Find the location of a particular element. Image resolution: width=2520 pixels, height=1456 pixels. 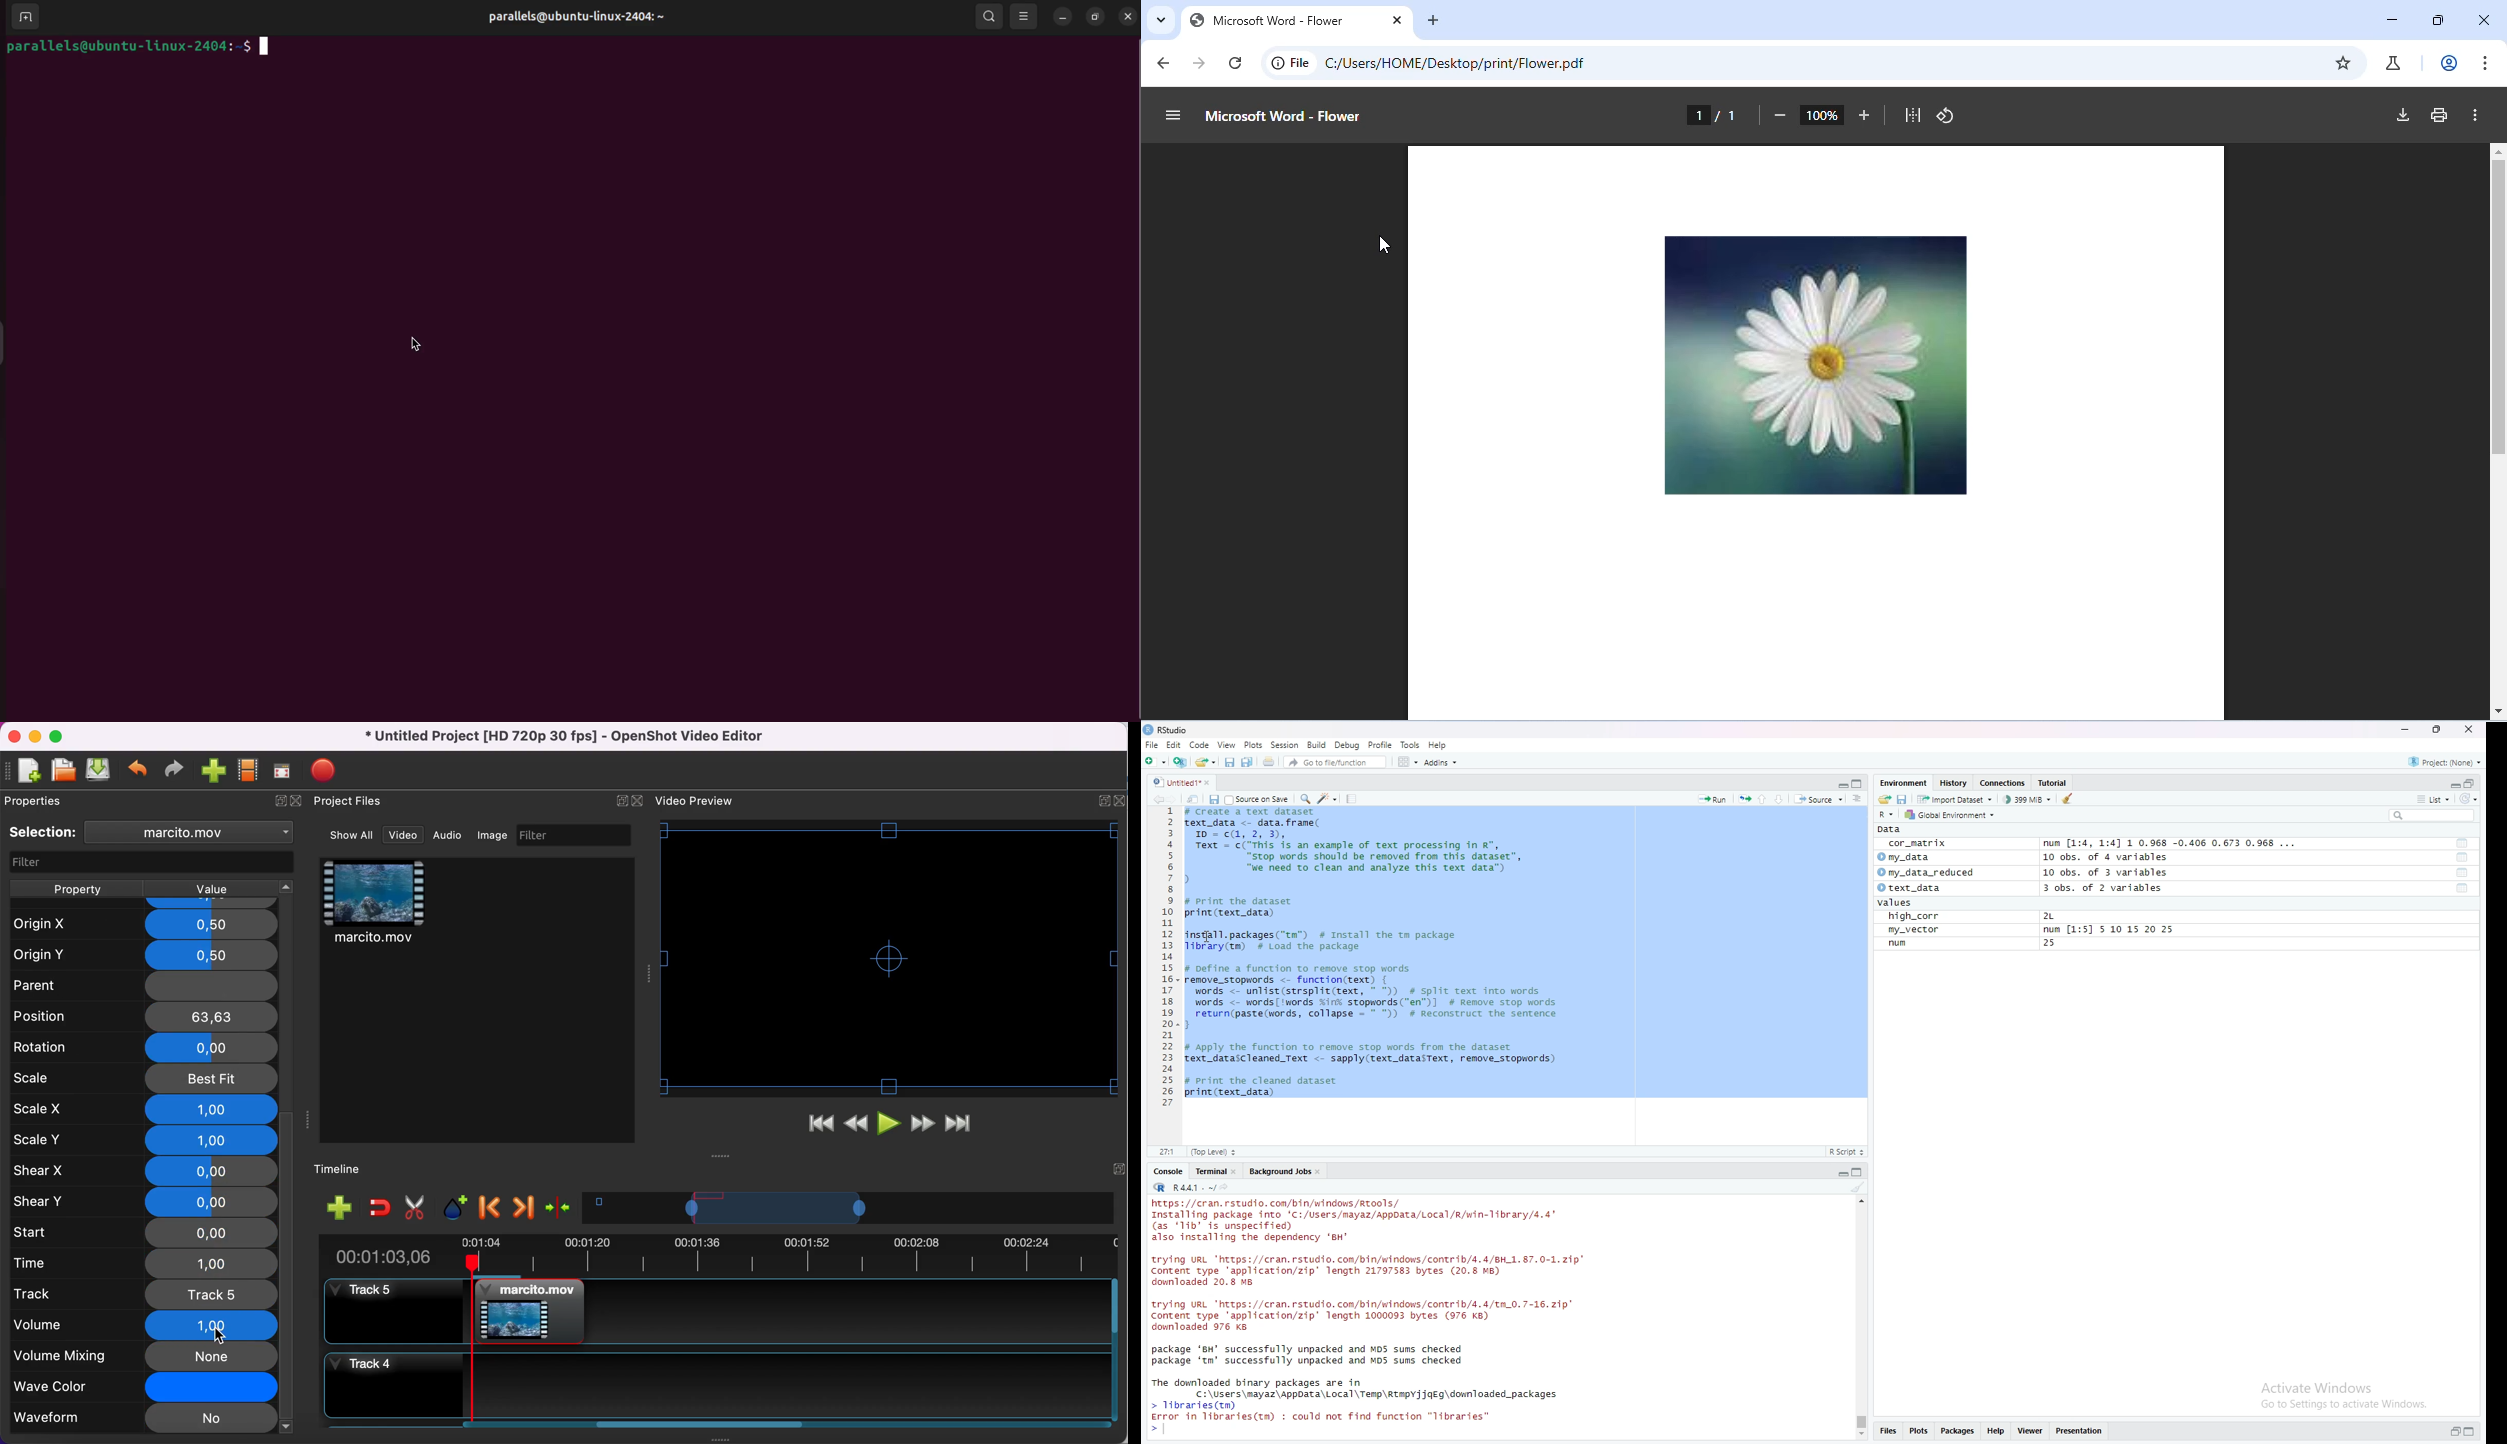

console log is located at coordinates (1386, 1316).